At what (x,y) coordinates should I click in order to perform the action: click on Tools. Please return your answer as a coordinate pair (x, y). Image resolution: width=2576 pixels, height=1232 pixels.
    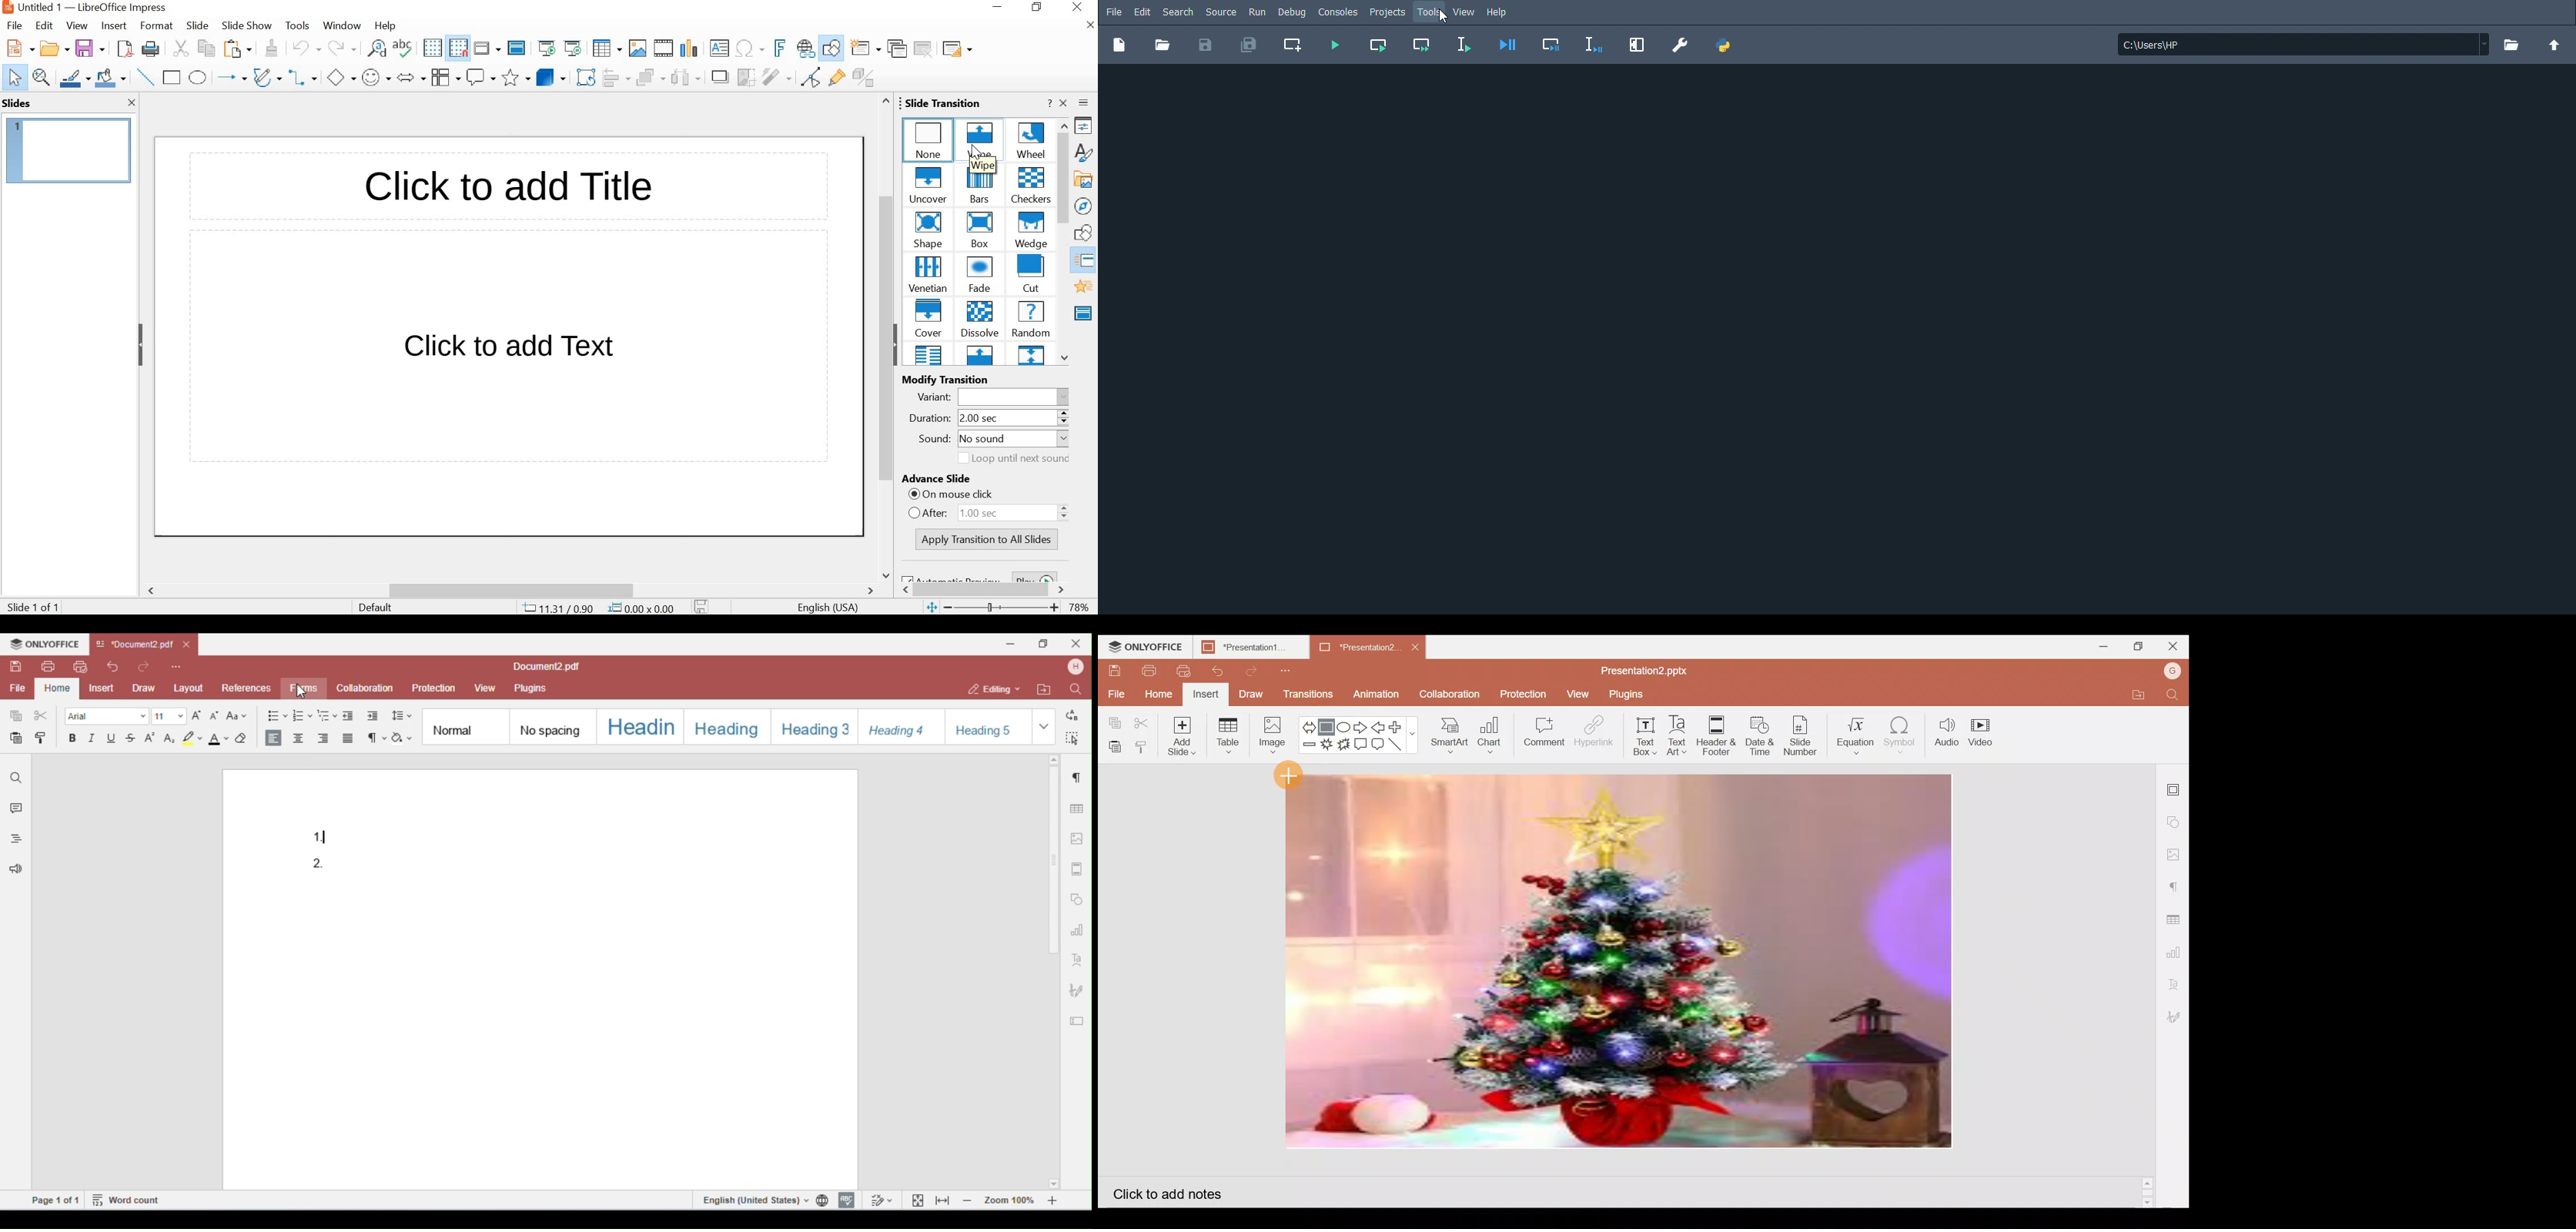
    Looking at the image, I should click on (1430, 12).